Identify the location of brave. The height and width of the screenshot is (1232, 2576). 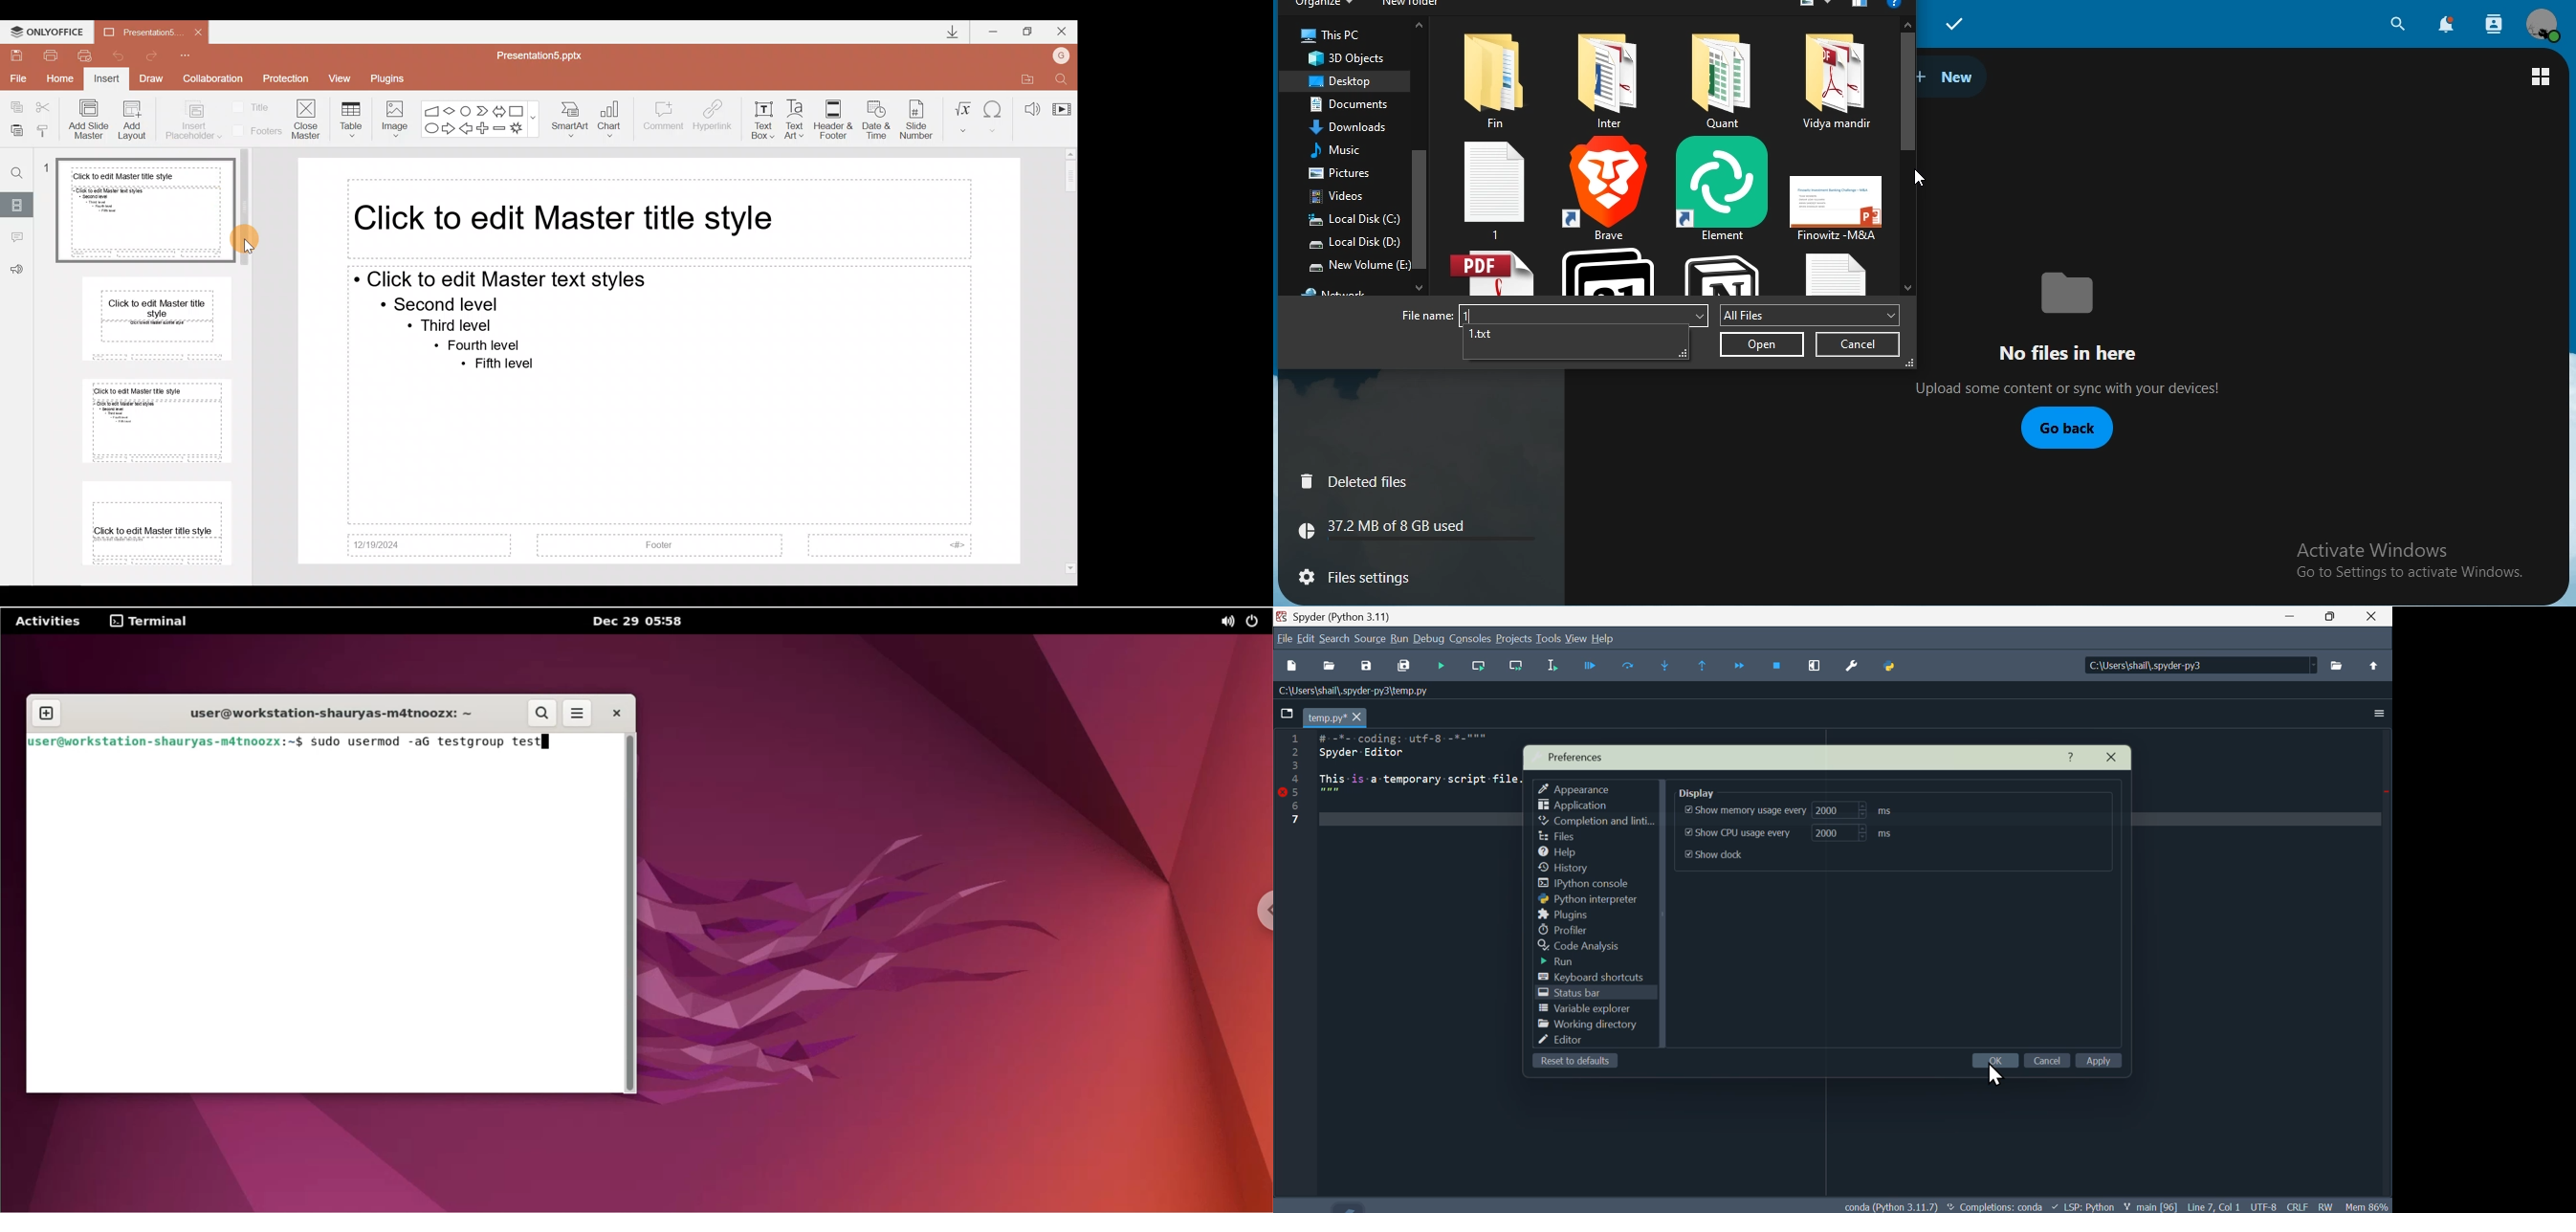
(1610, 188).